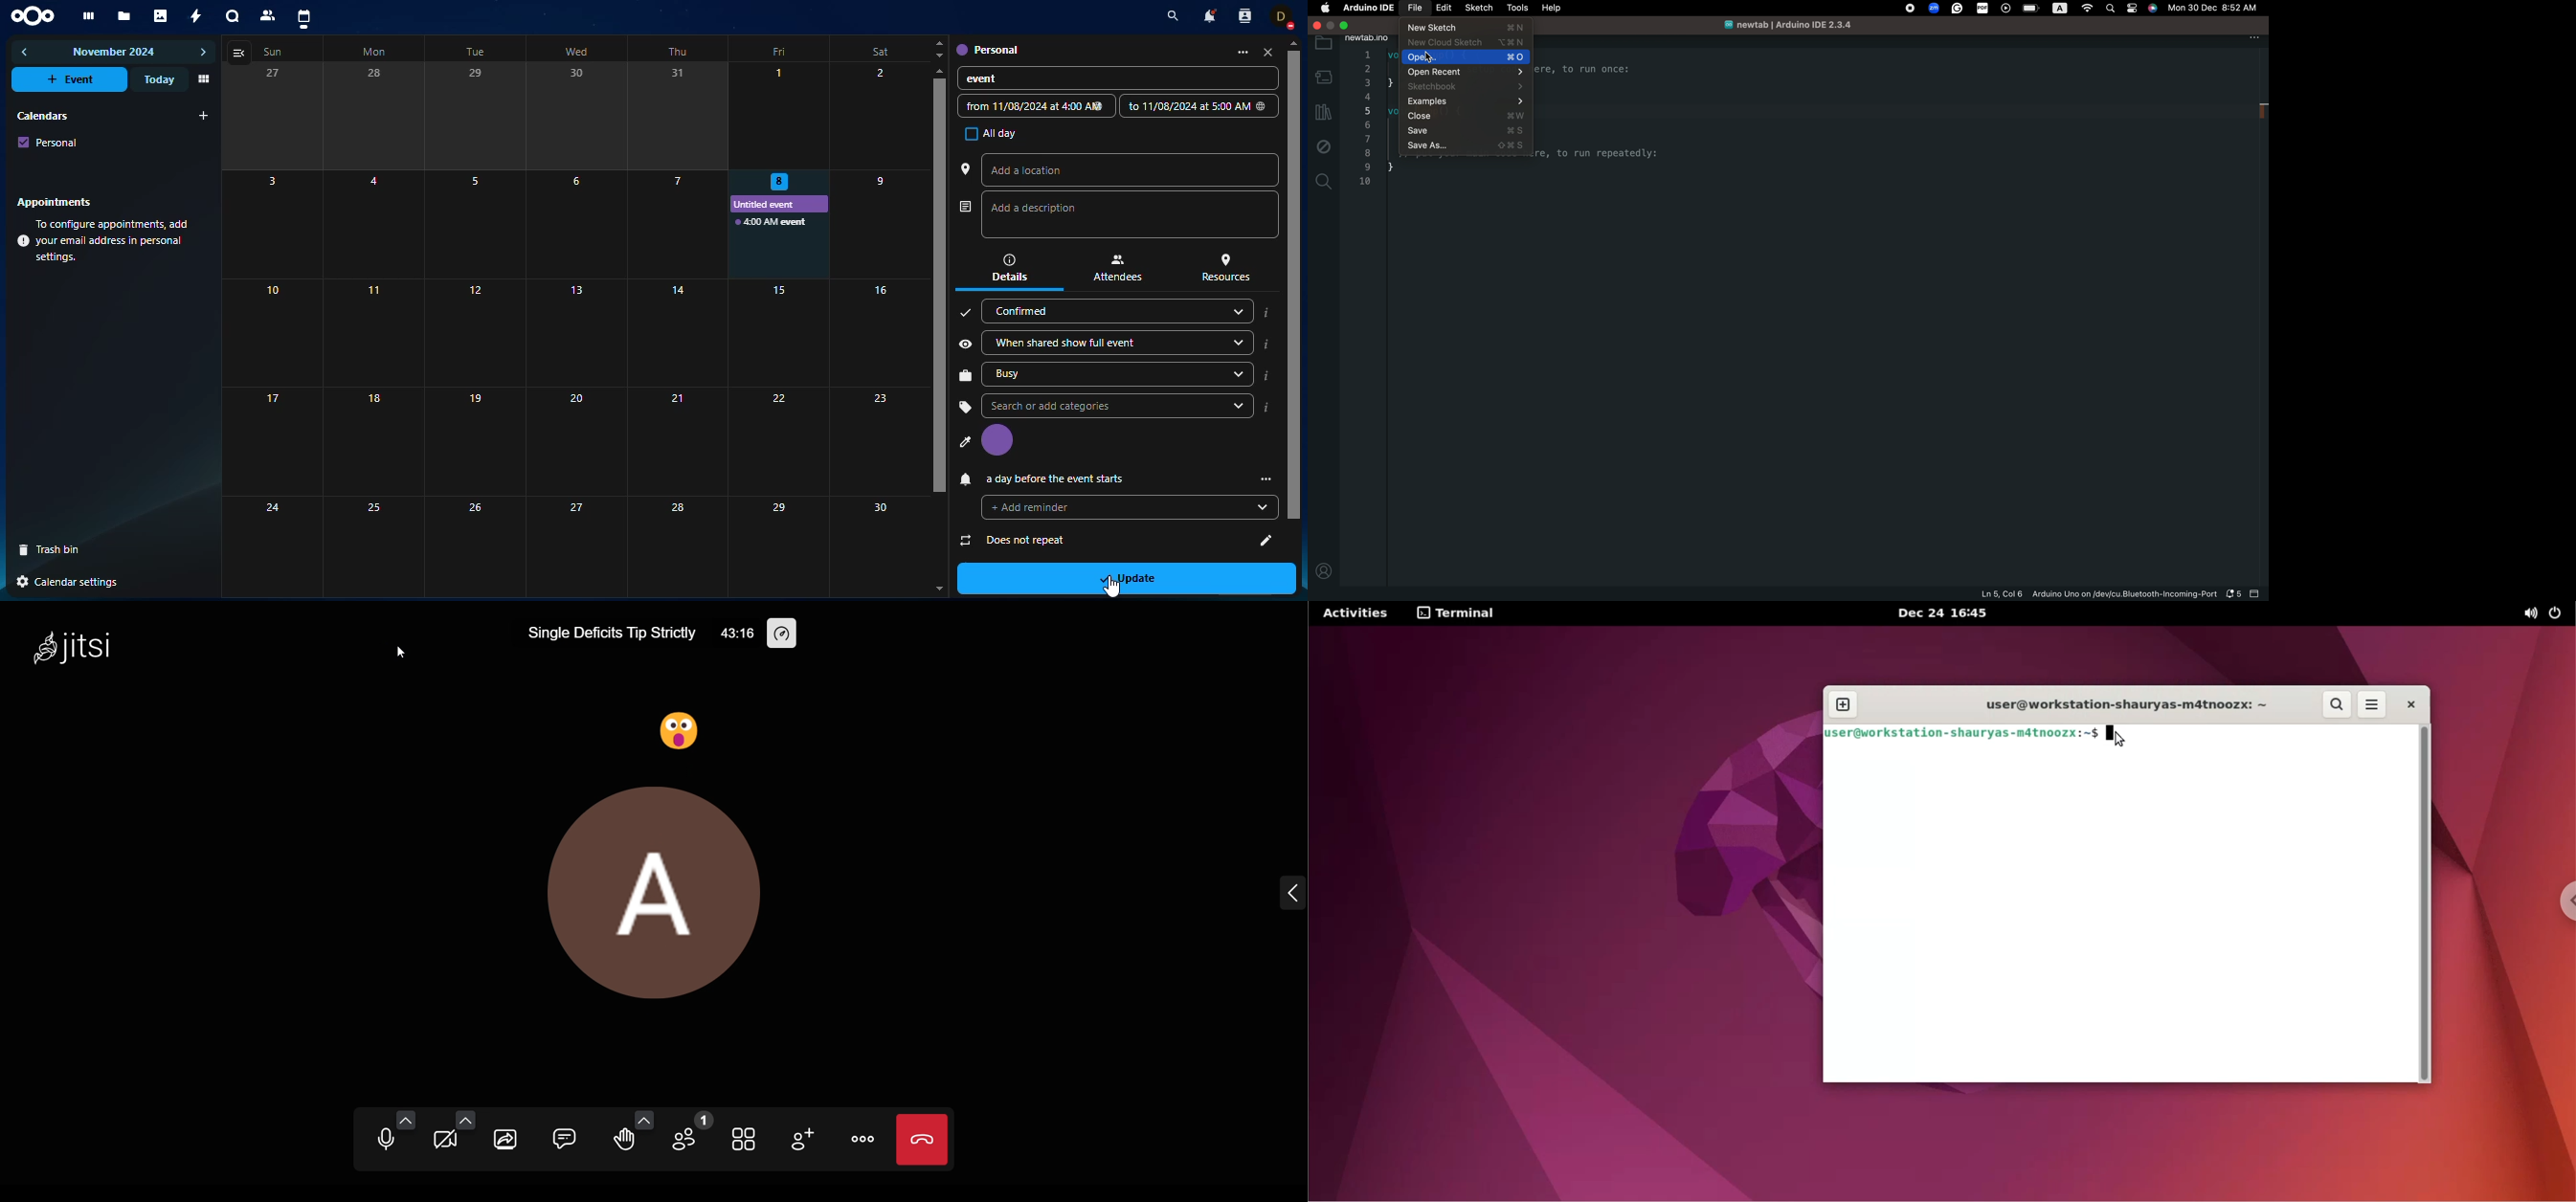 The height and width of the screenshot is (1204, 2576). Describe the element at coordinates (1465, 101) in the screenshot. I see `examples` at that location.